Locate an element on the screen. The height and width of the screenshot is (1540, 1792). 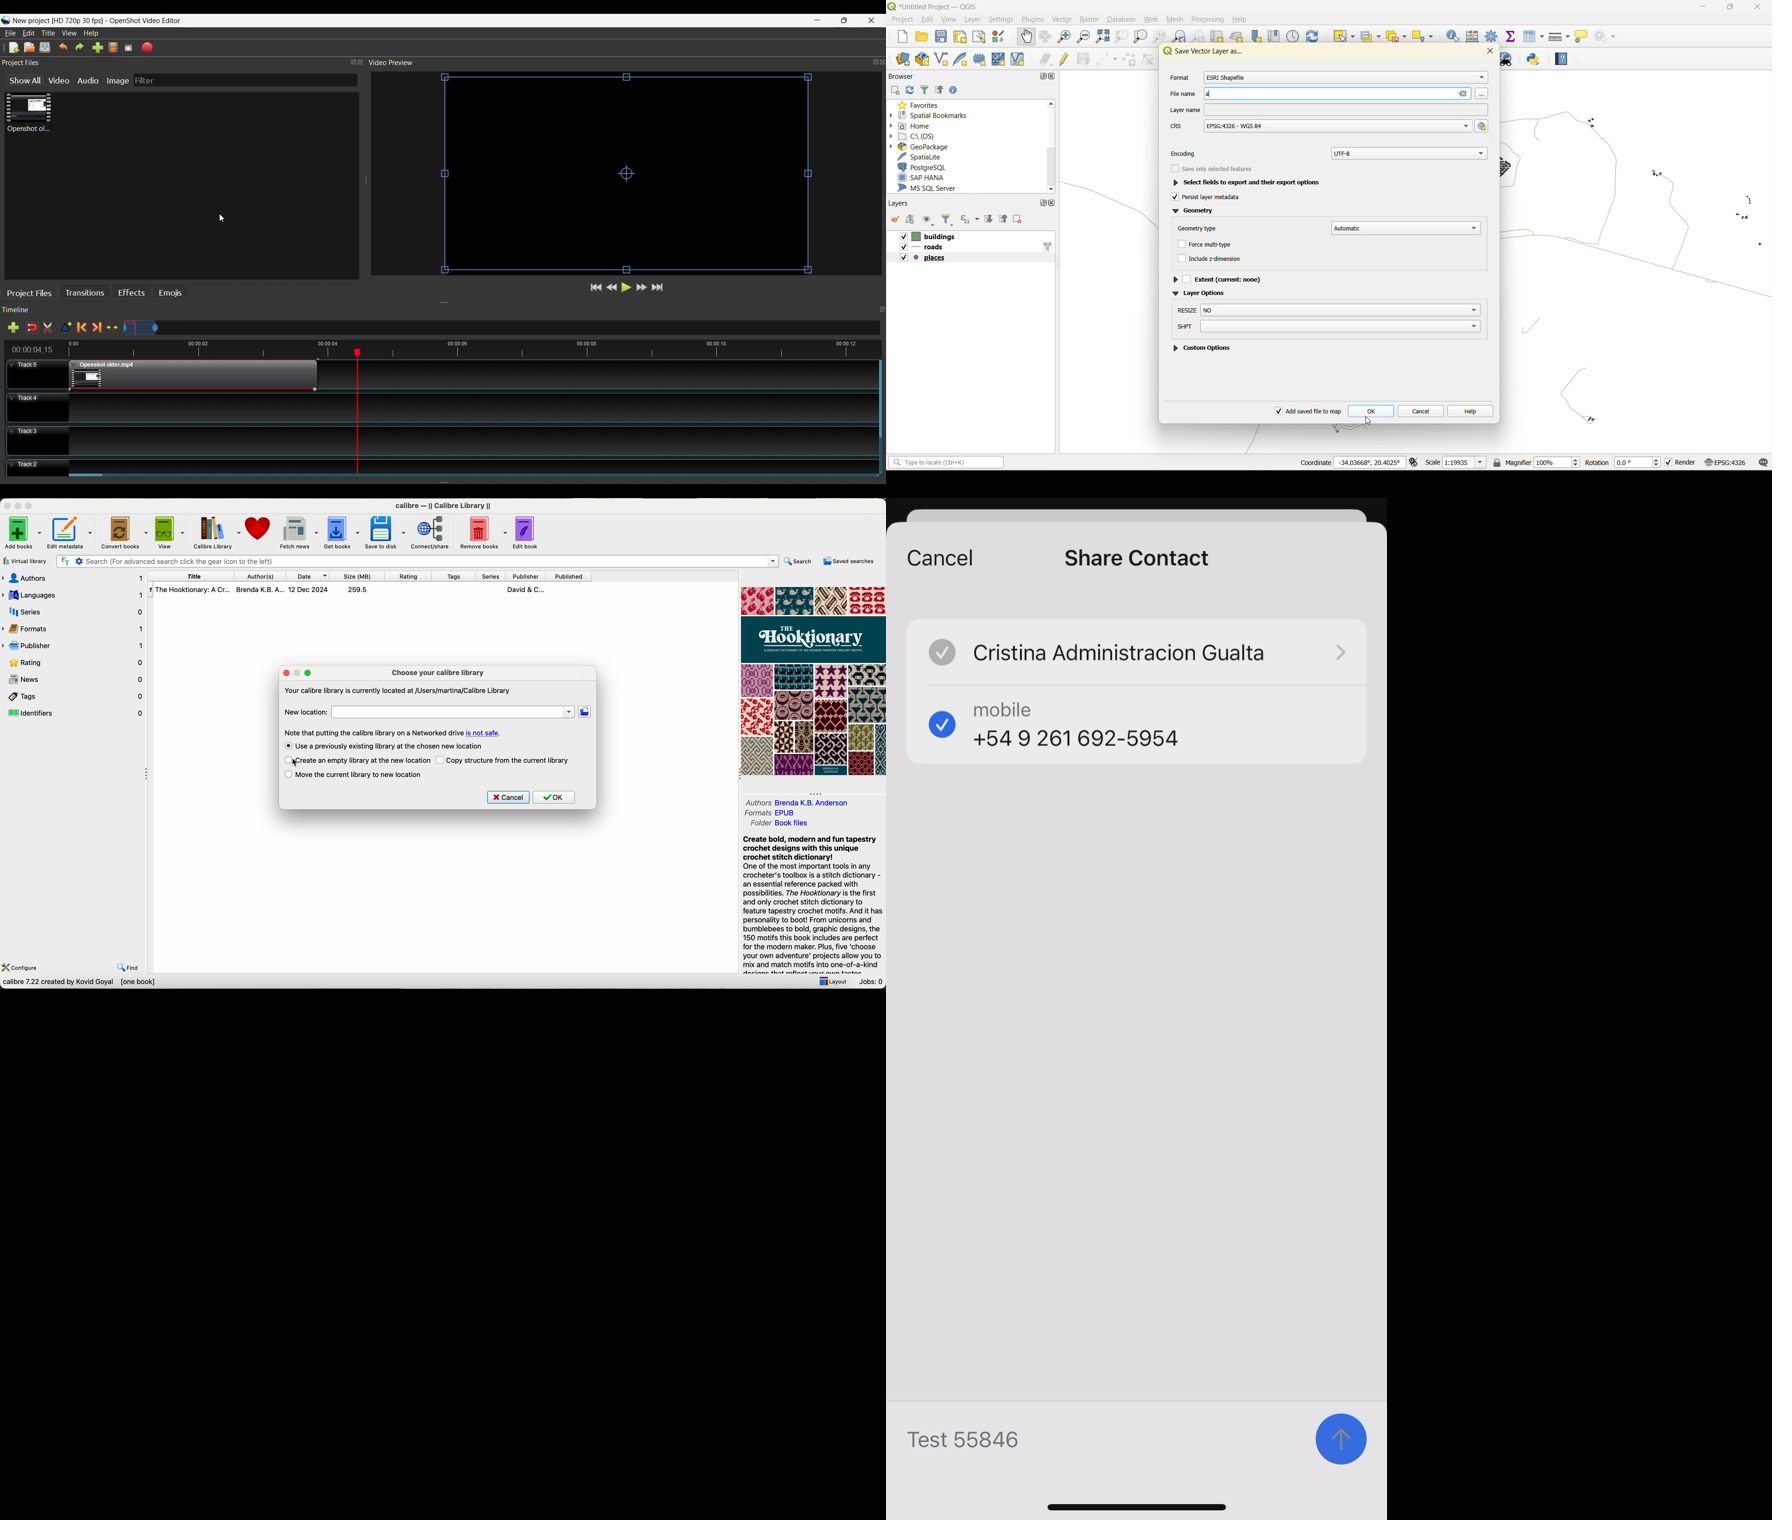
news is located at coordinates (80, 679).